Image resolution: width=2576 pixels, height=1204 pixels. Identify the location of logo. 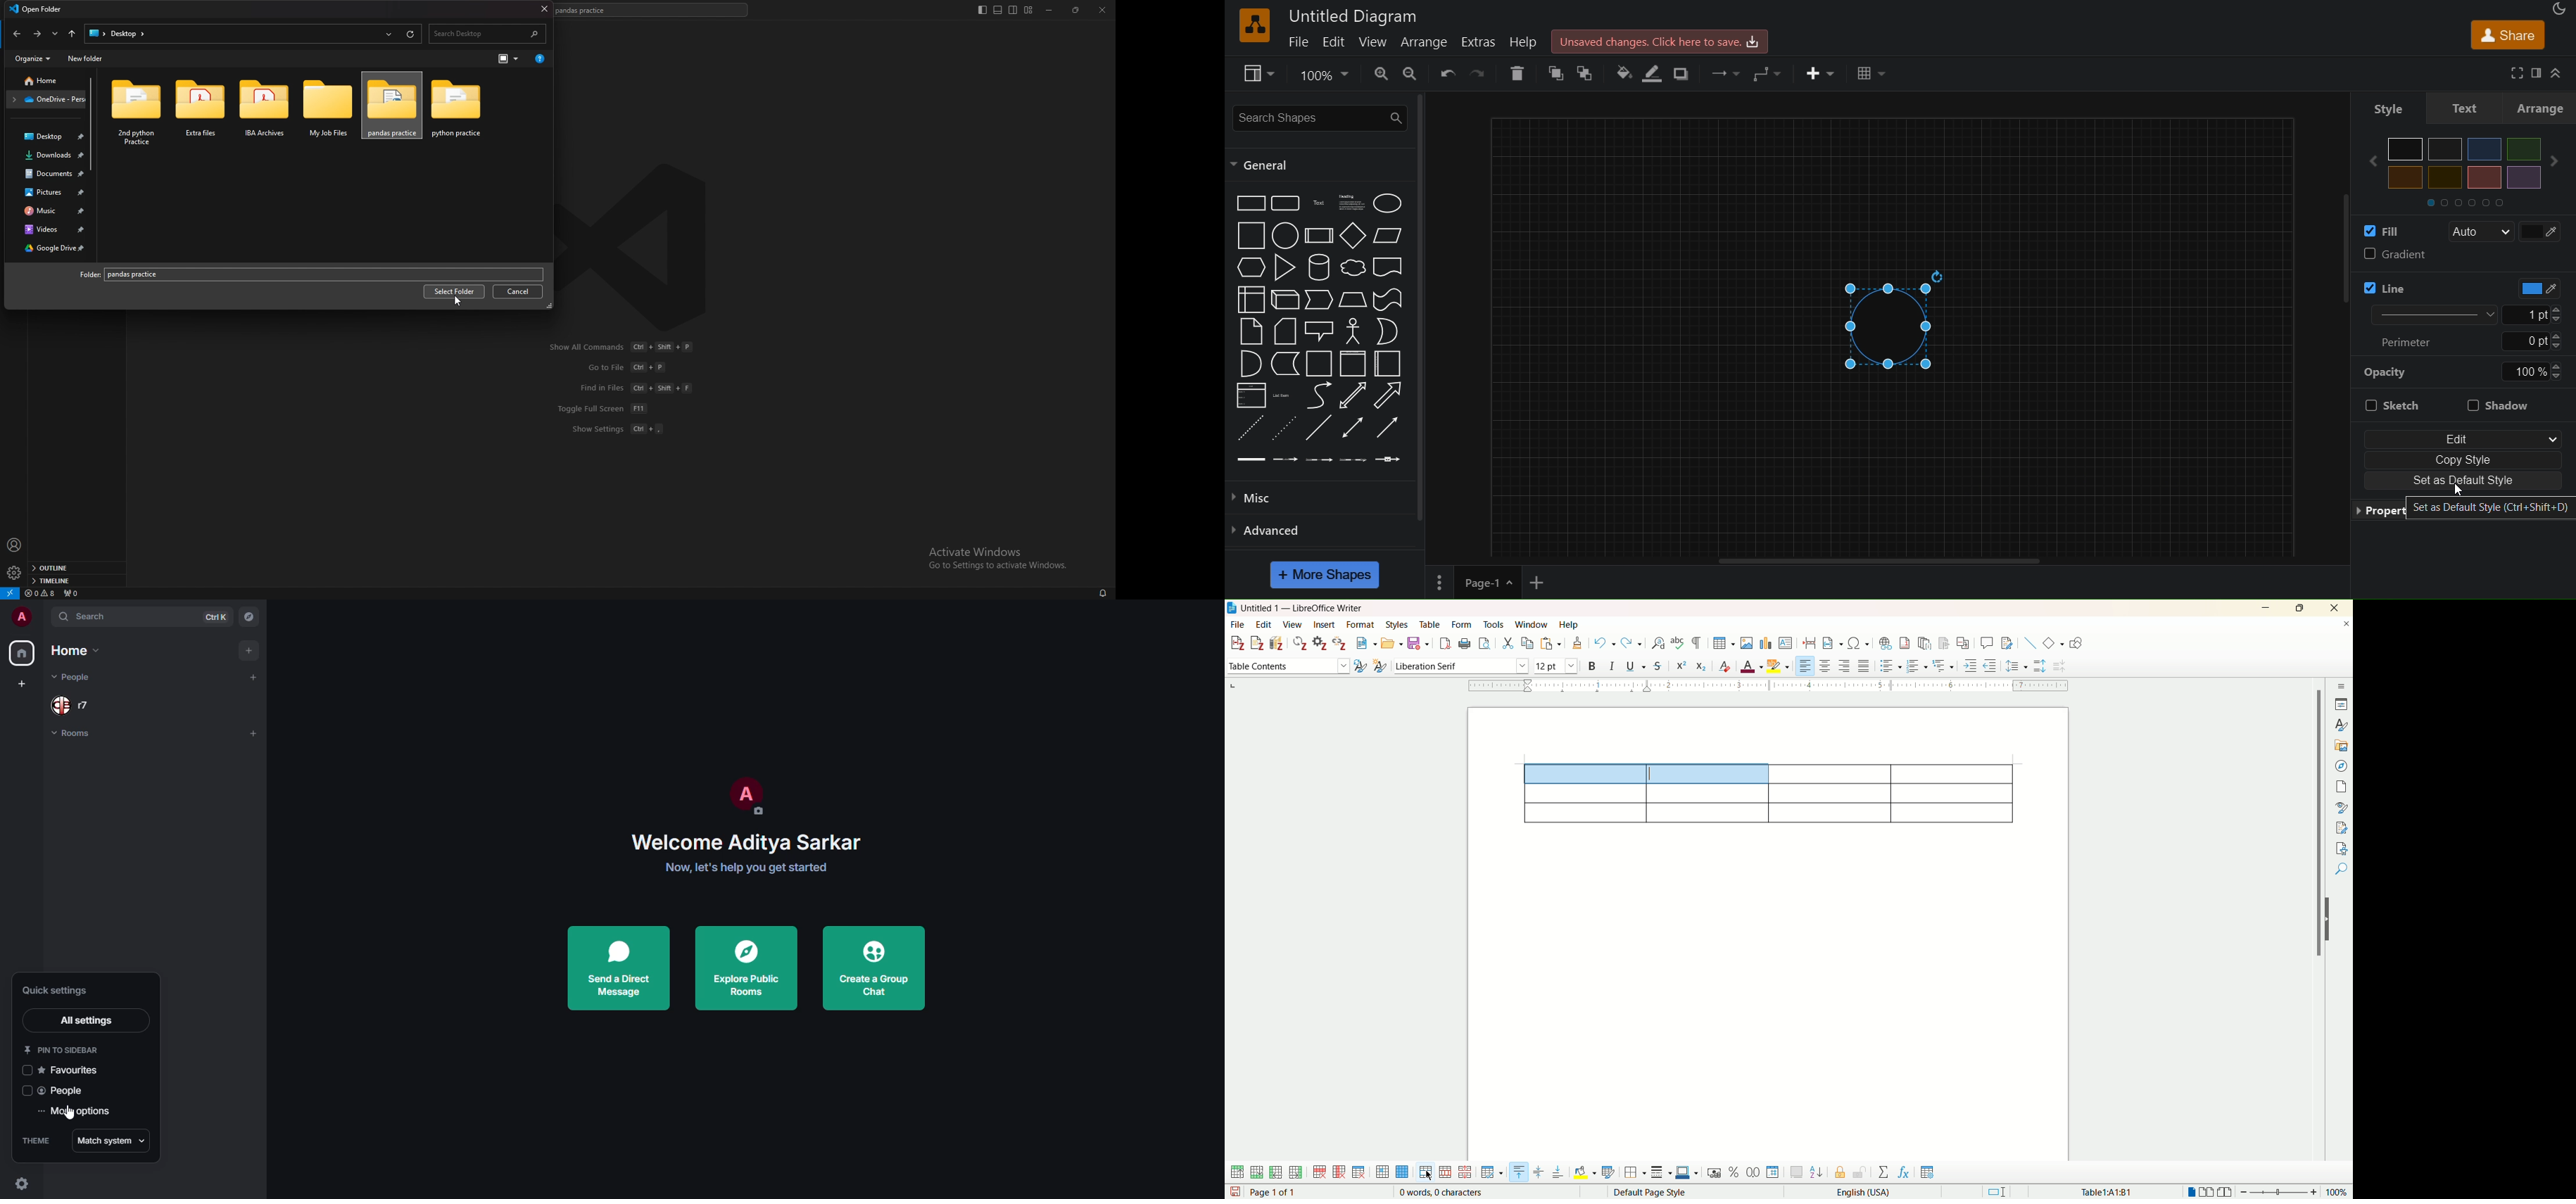
(1232, 607).